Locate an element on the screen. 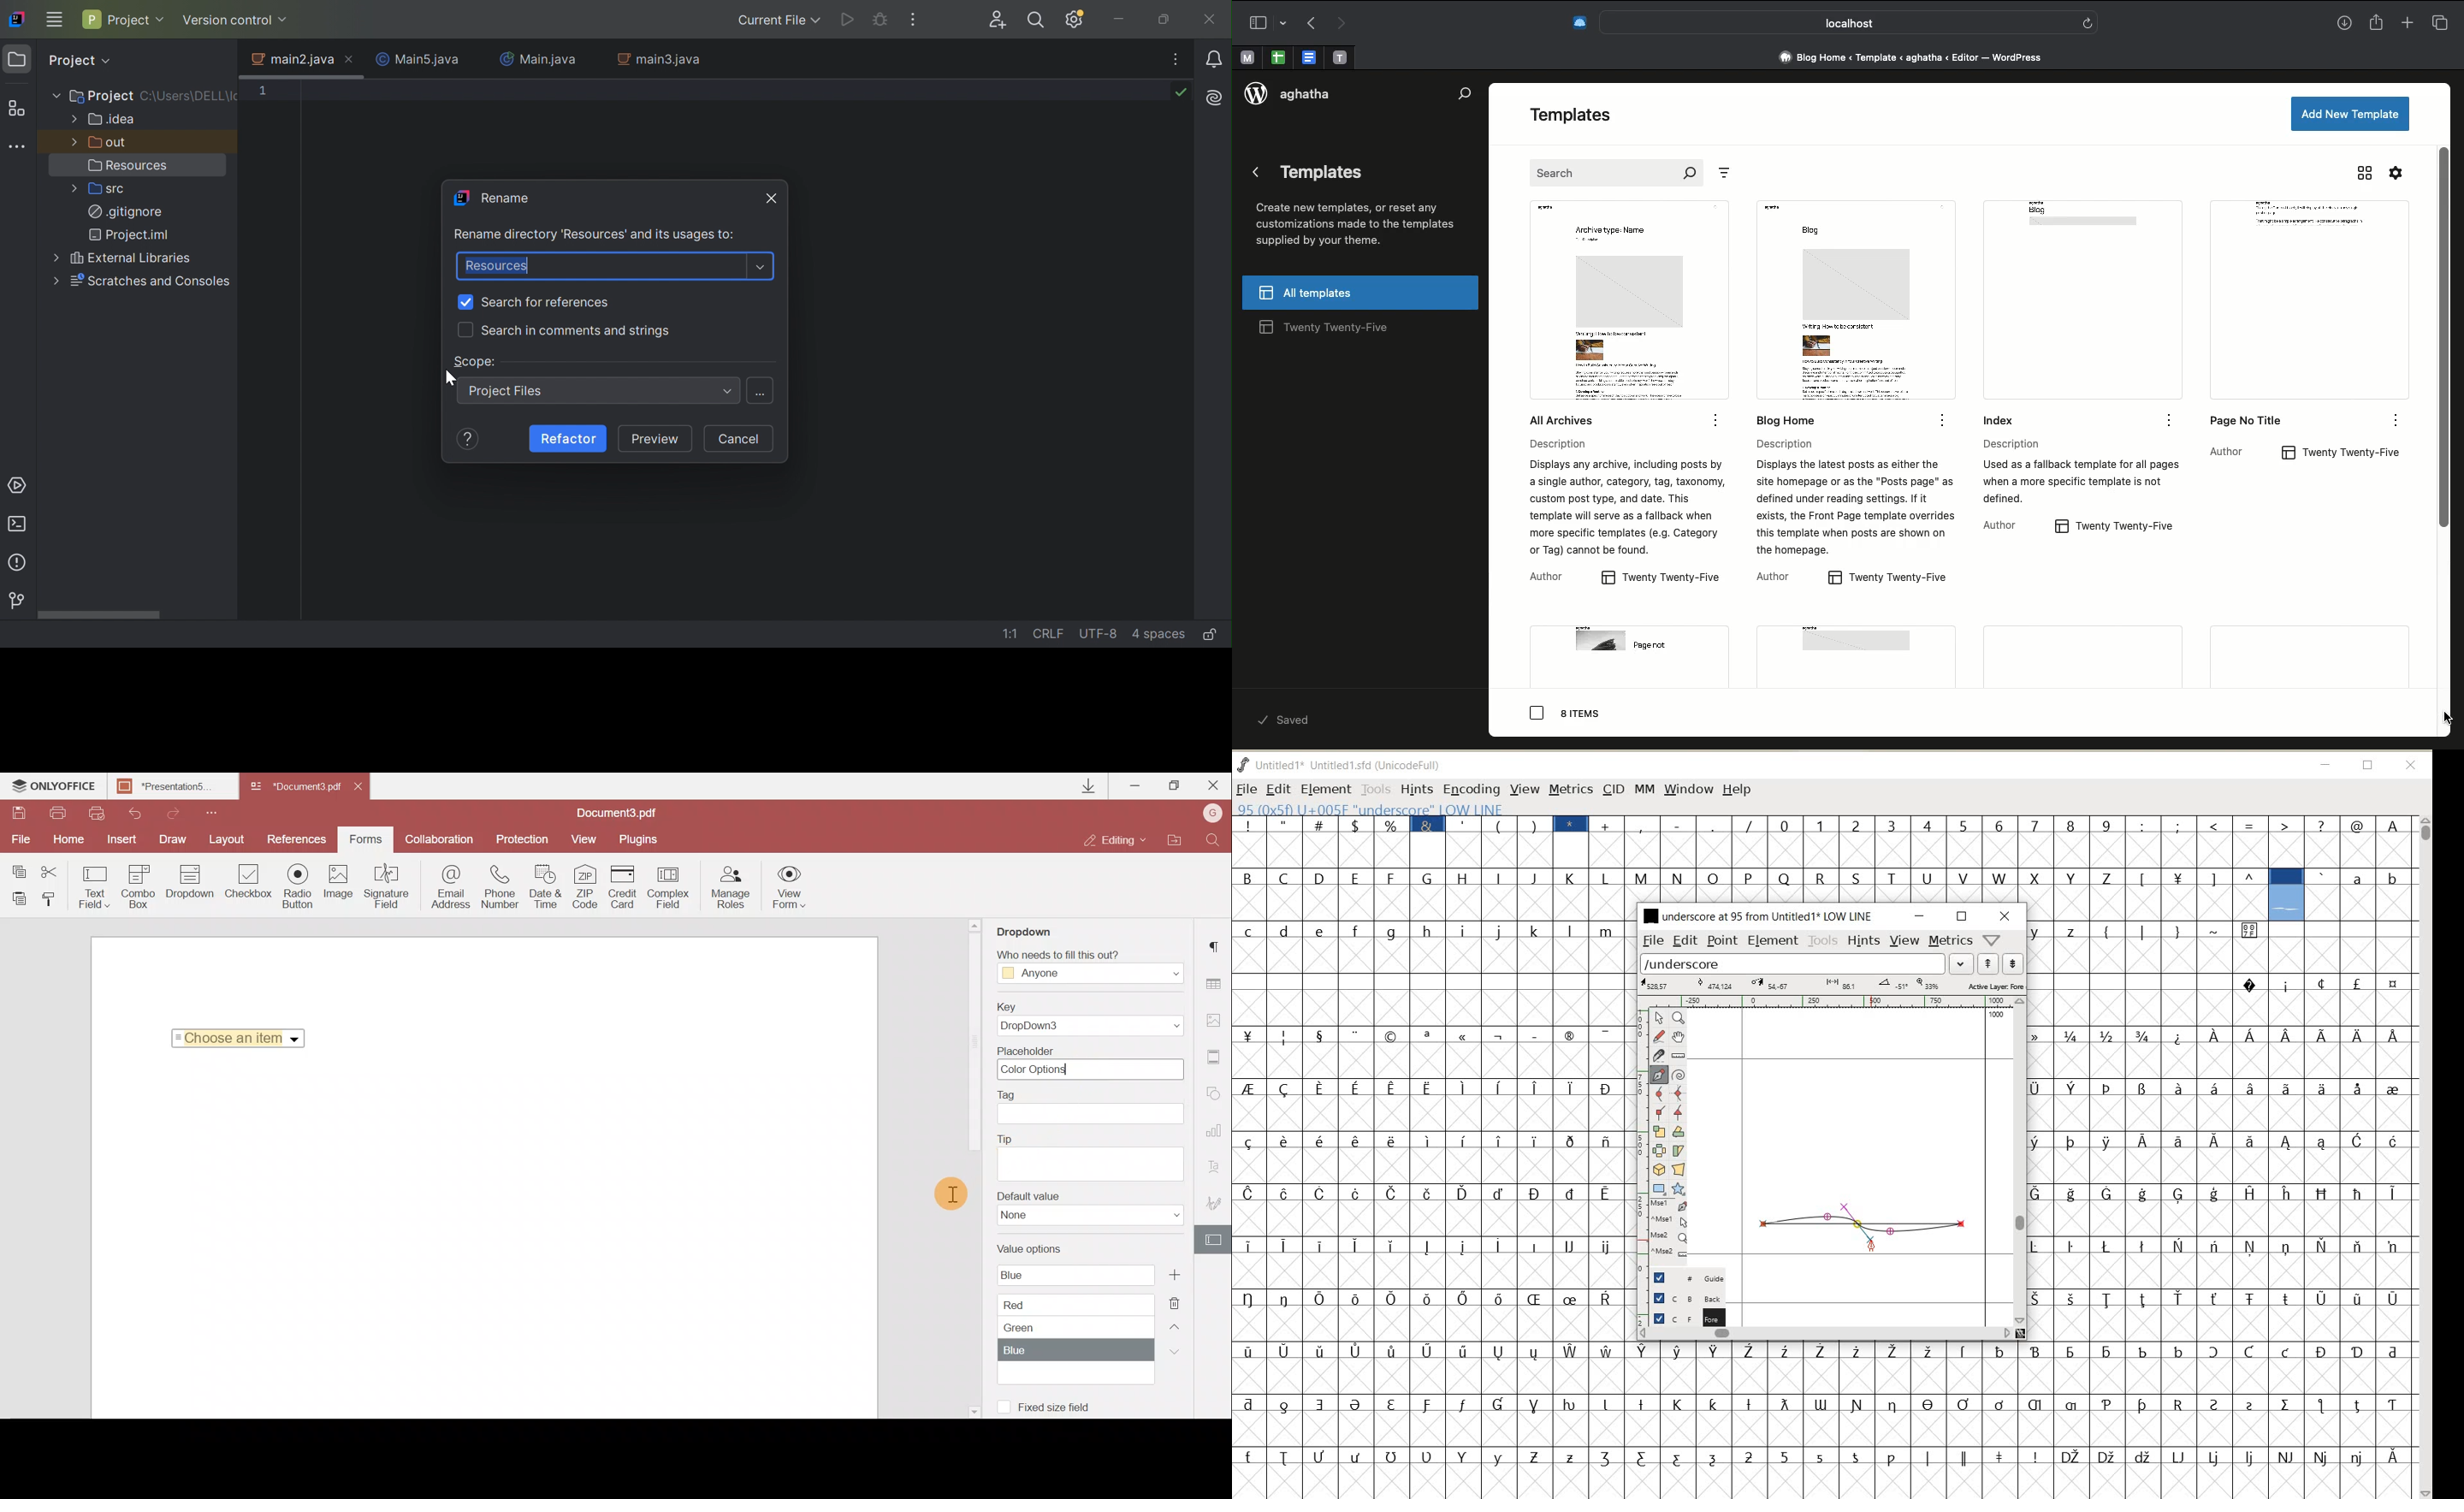 The width and height of the screenshot is (2464, 1512). draw a freehand curve is located at coordinates (1660, 1036).